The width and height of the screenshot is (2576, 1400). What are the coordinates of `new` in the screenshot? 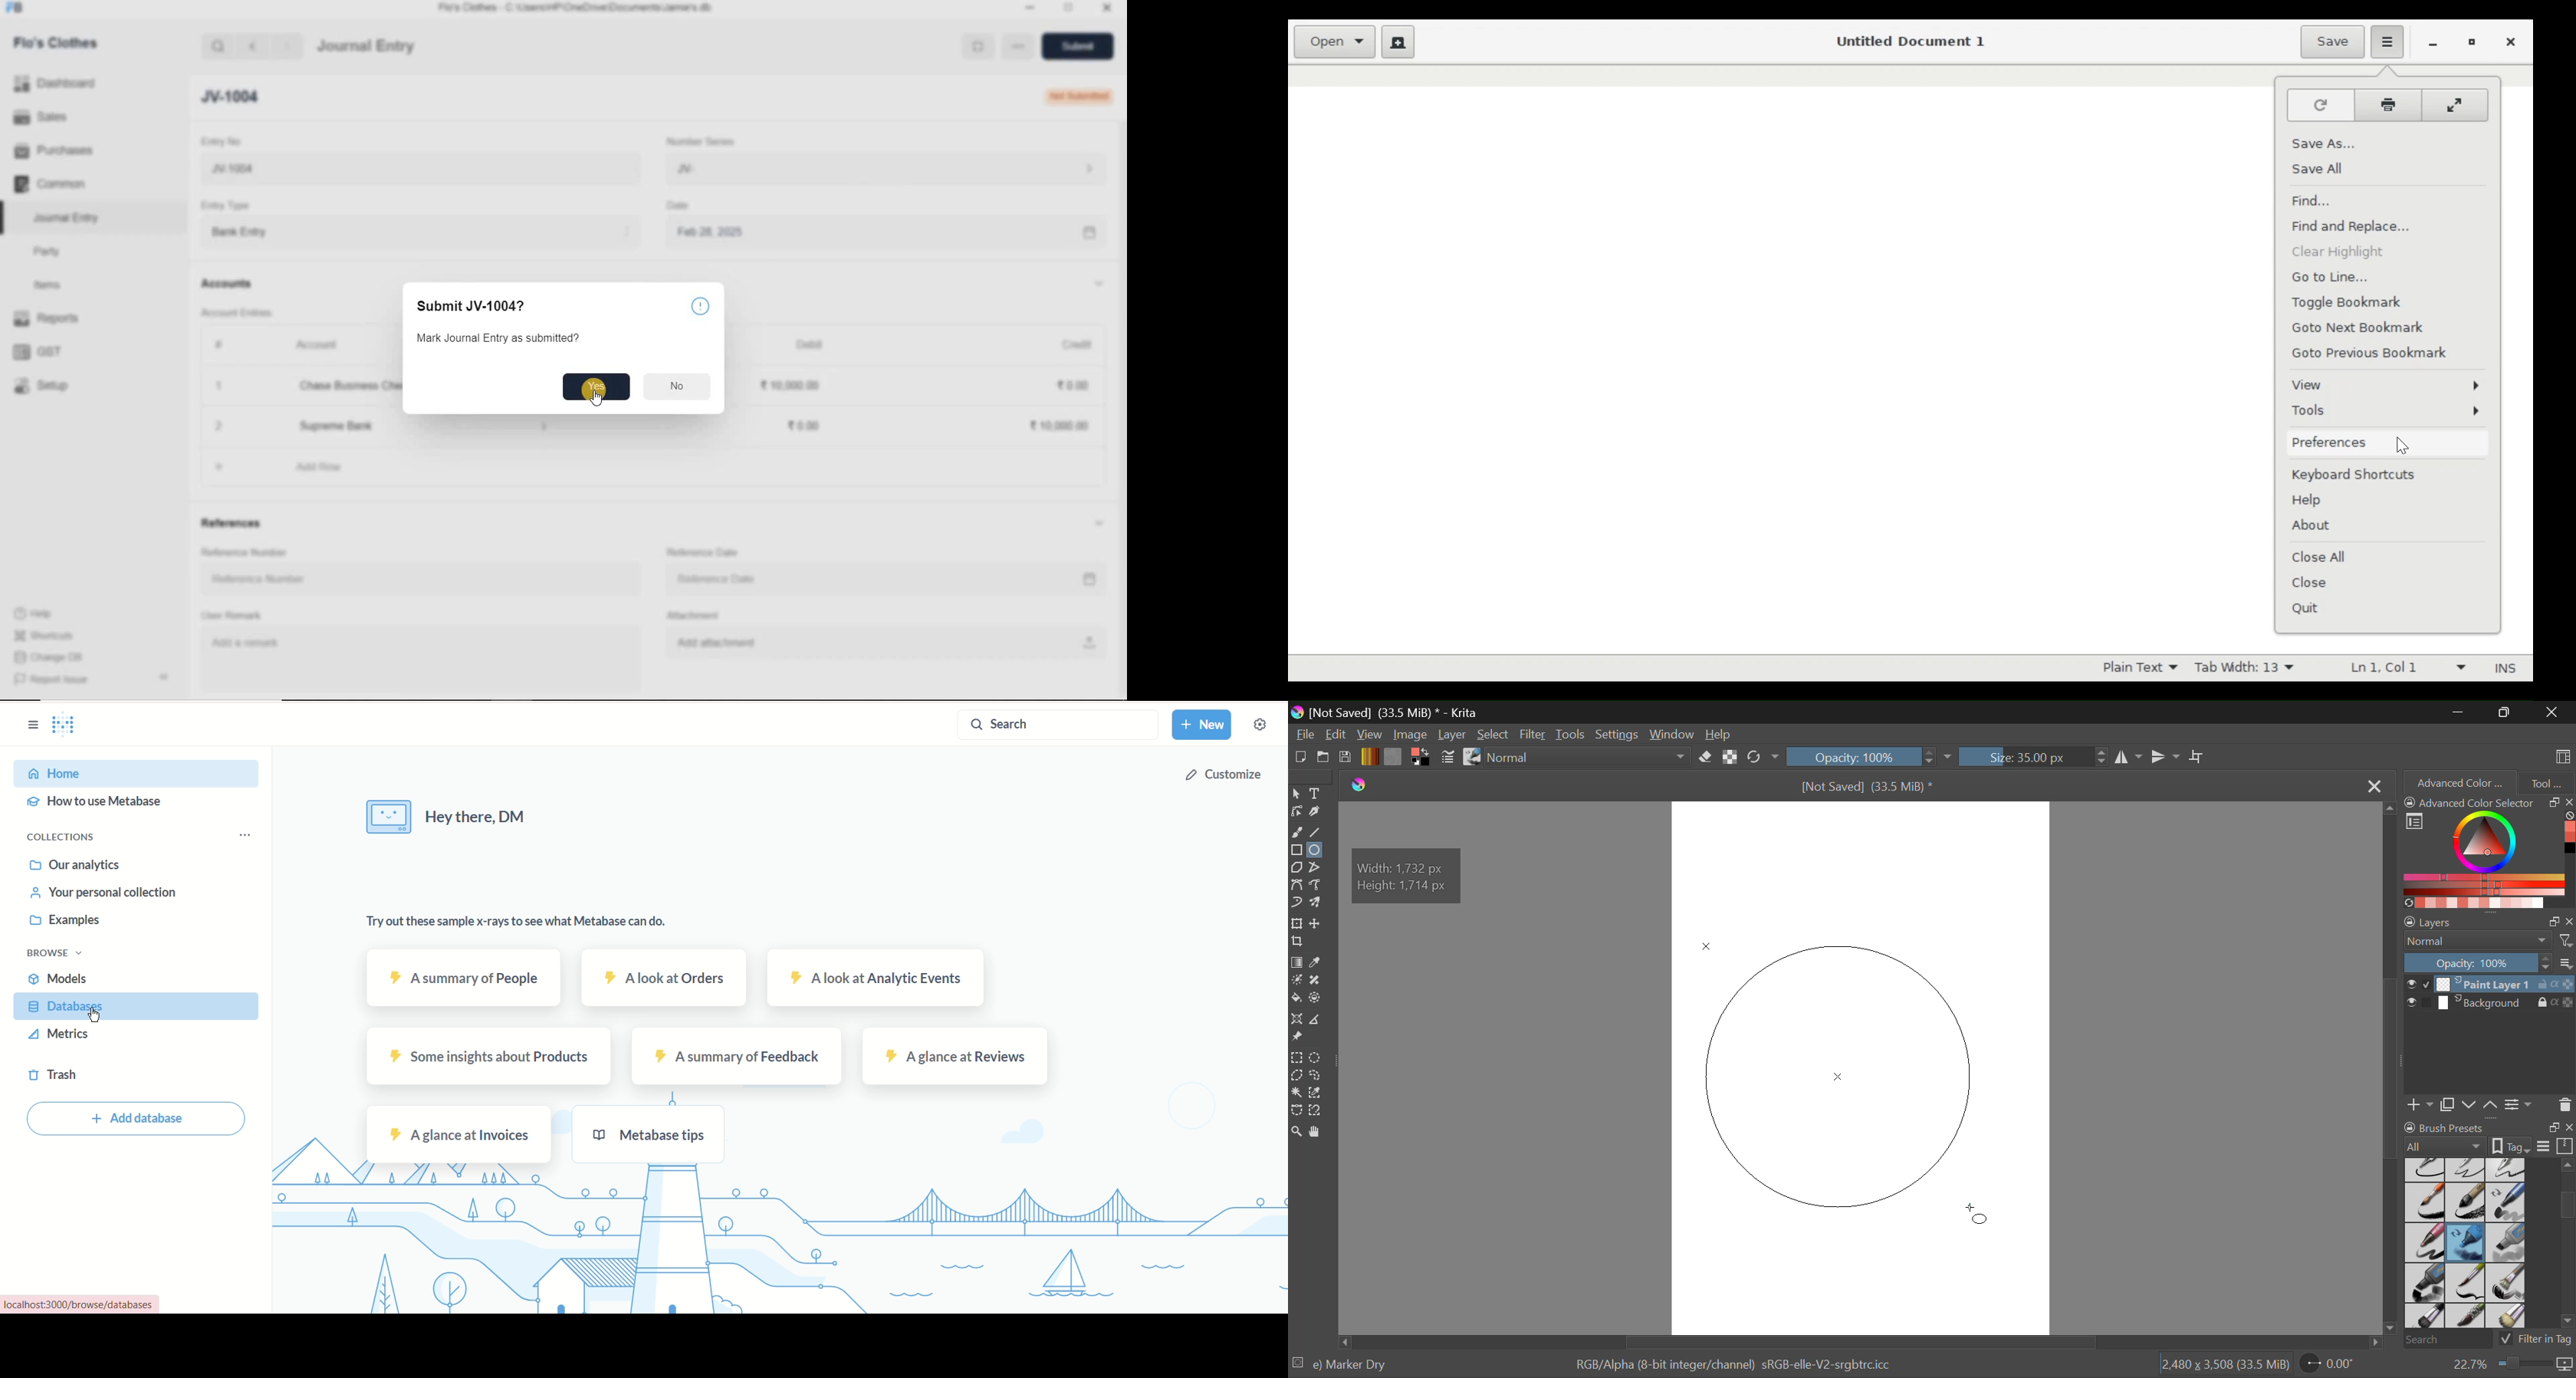 It's located at (1204, 724).